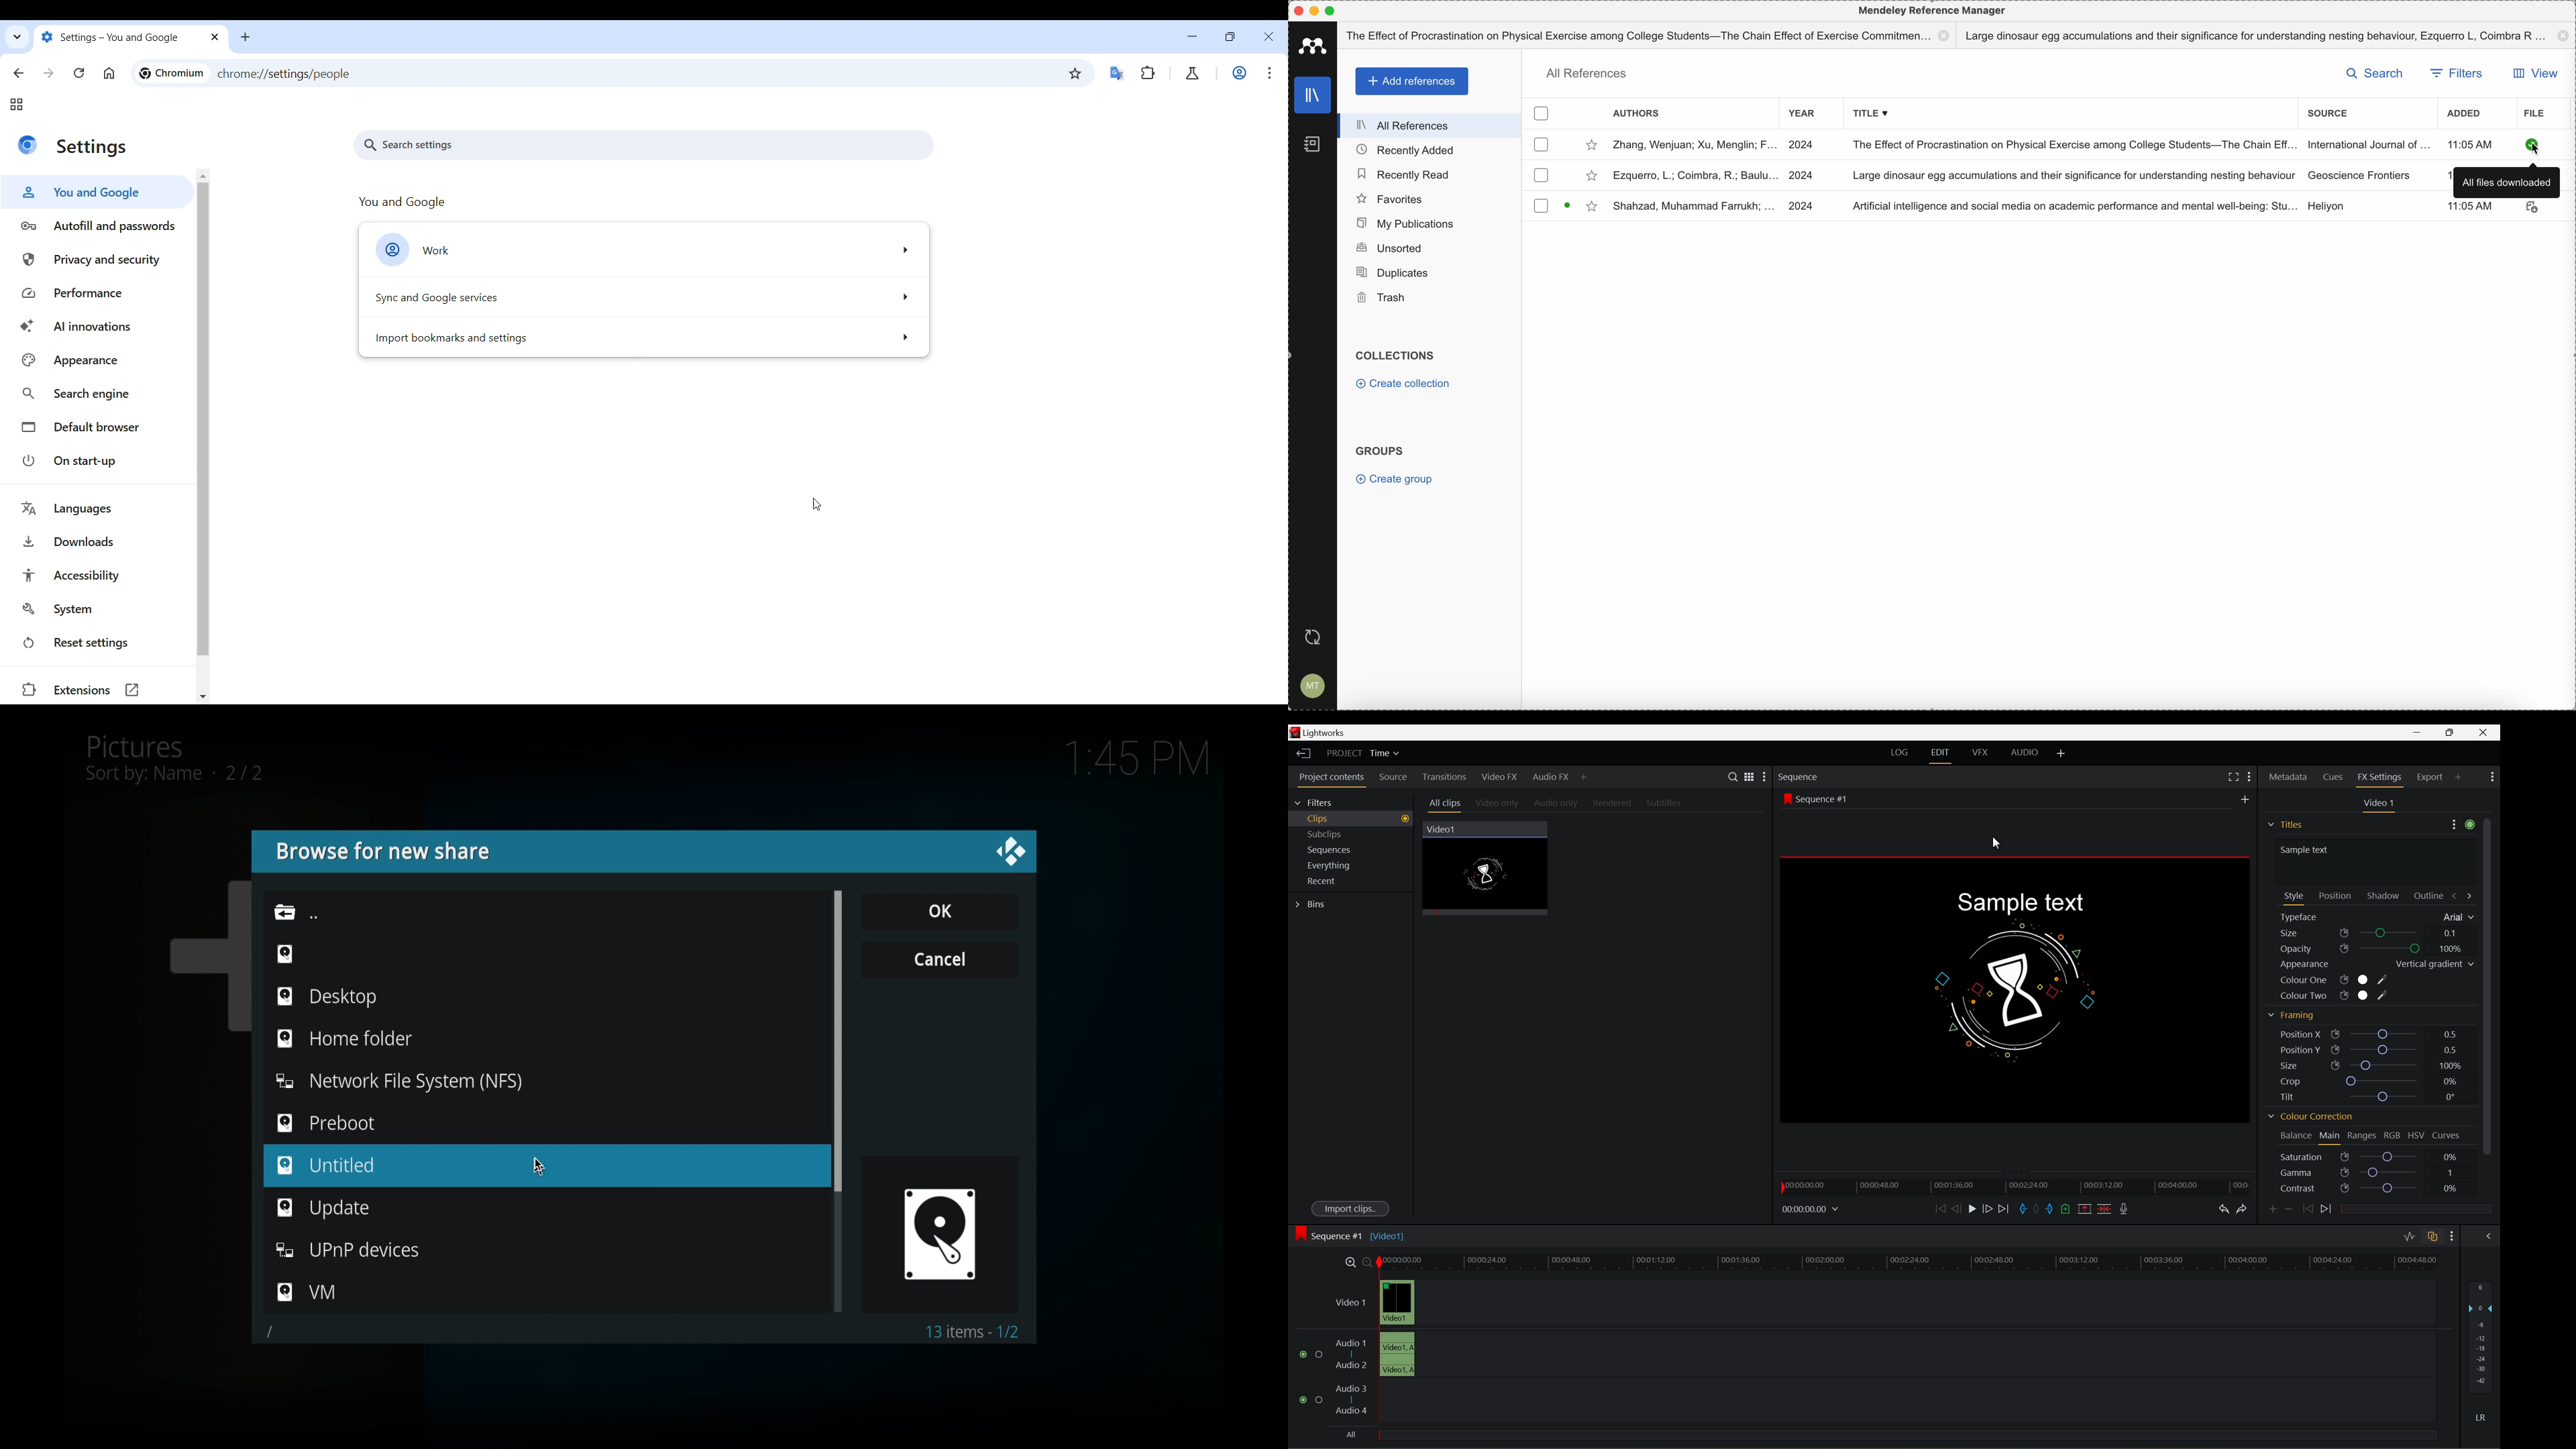 The height and width of the screenshot is (1456, 2576). I want to click on cursor, so click(1996, 841).